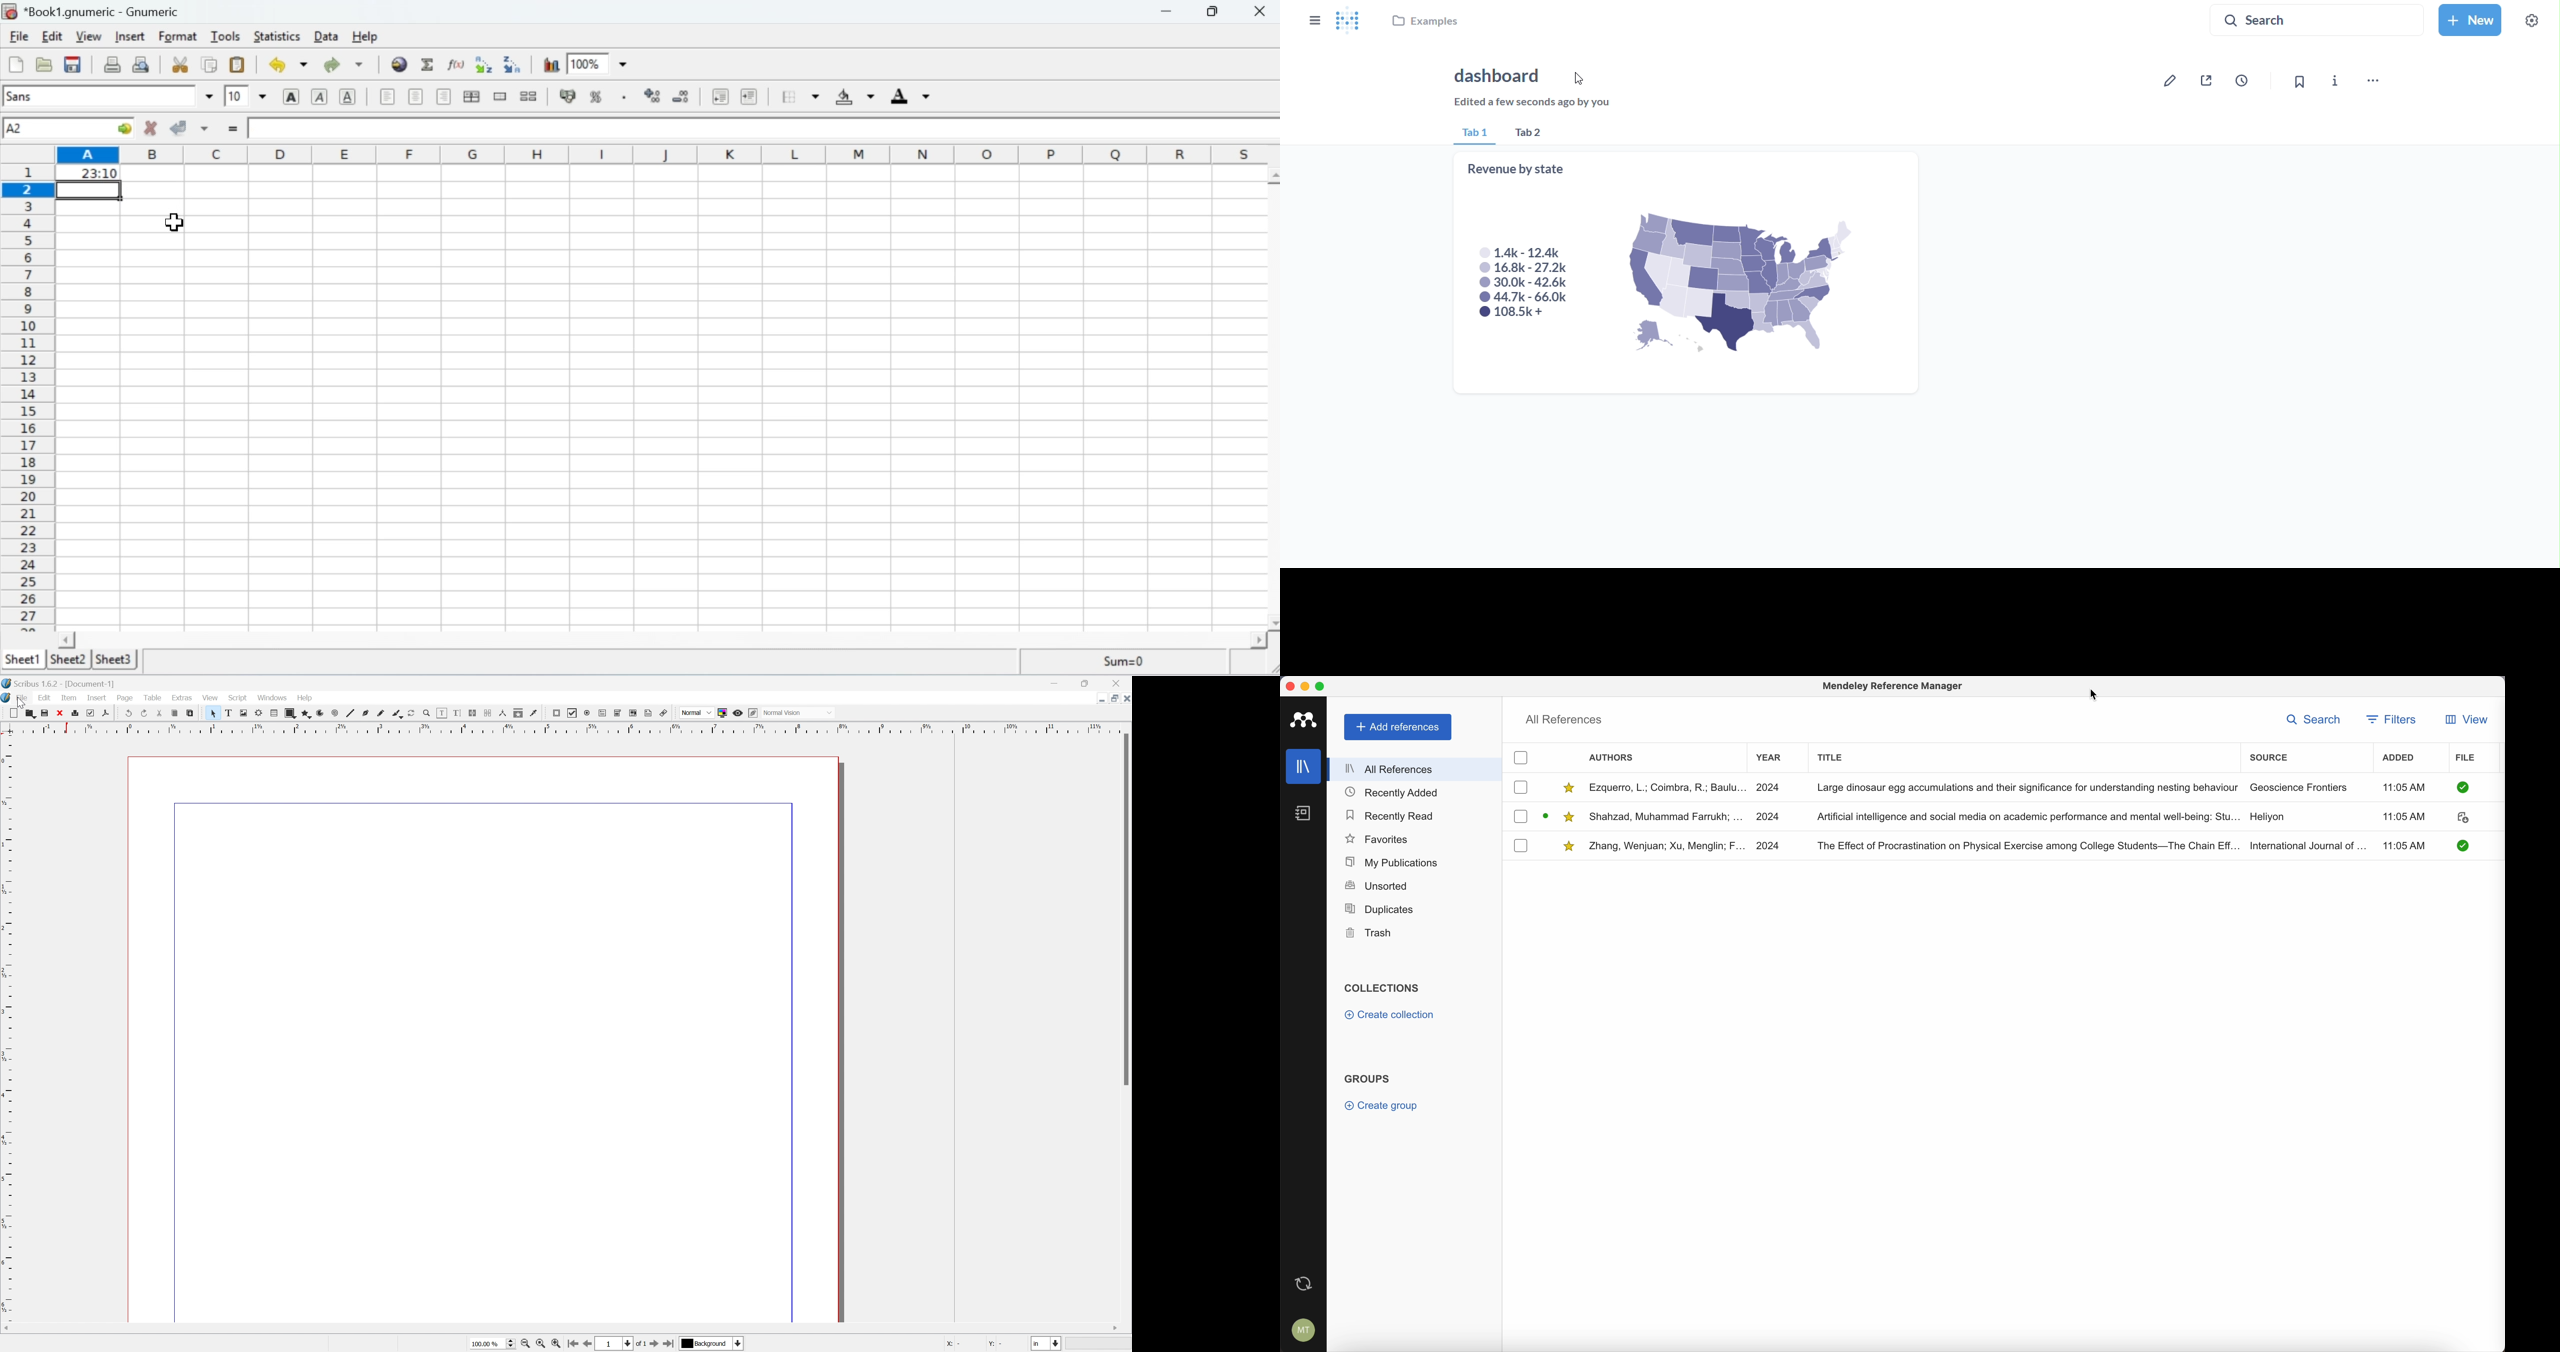 This screenshot has width=2576, height=1372. What do you see at coordinates (2403, 759) in the screenshot?
I see `added` at bounding box center [2403, 759].